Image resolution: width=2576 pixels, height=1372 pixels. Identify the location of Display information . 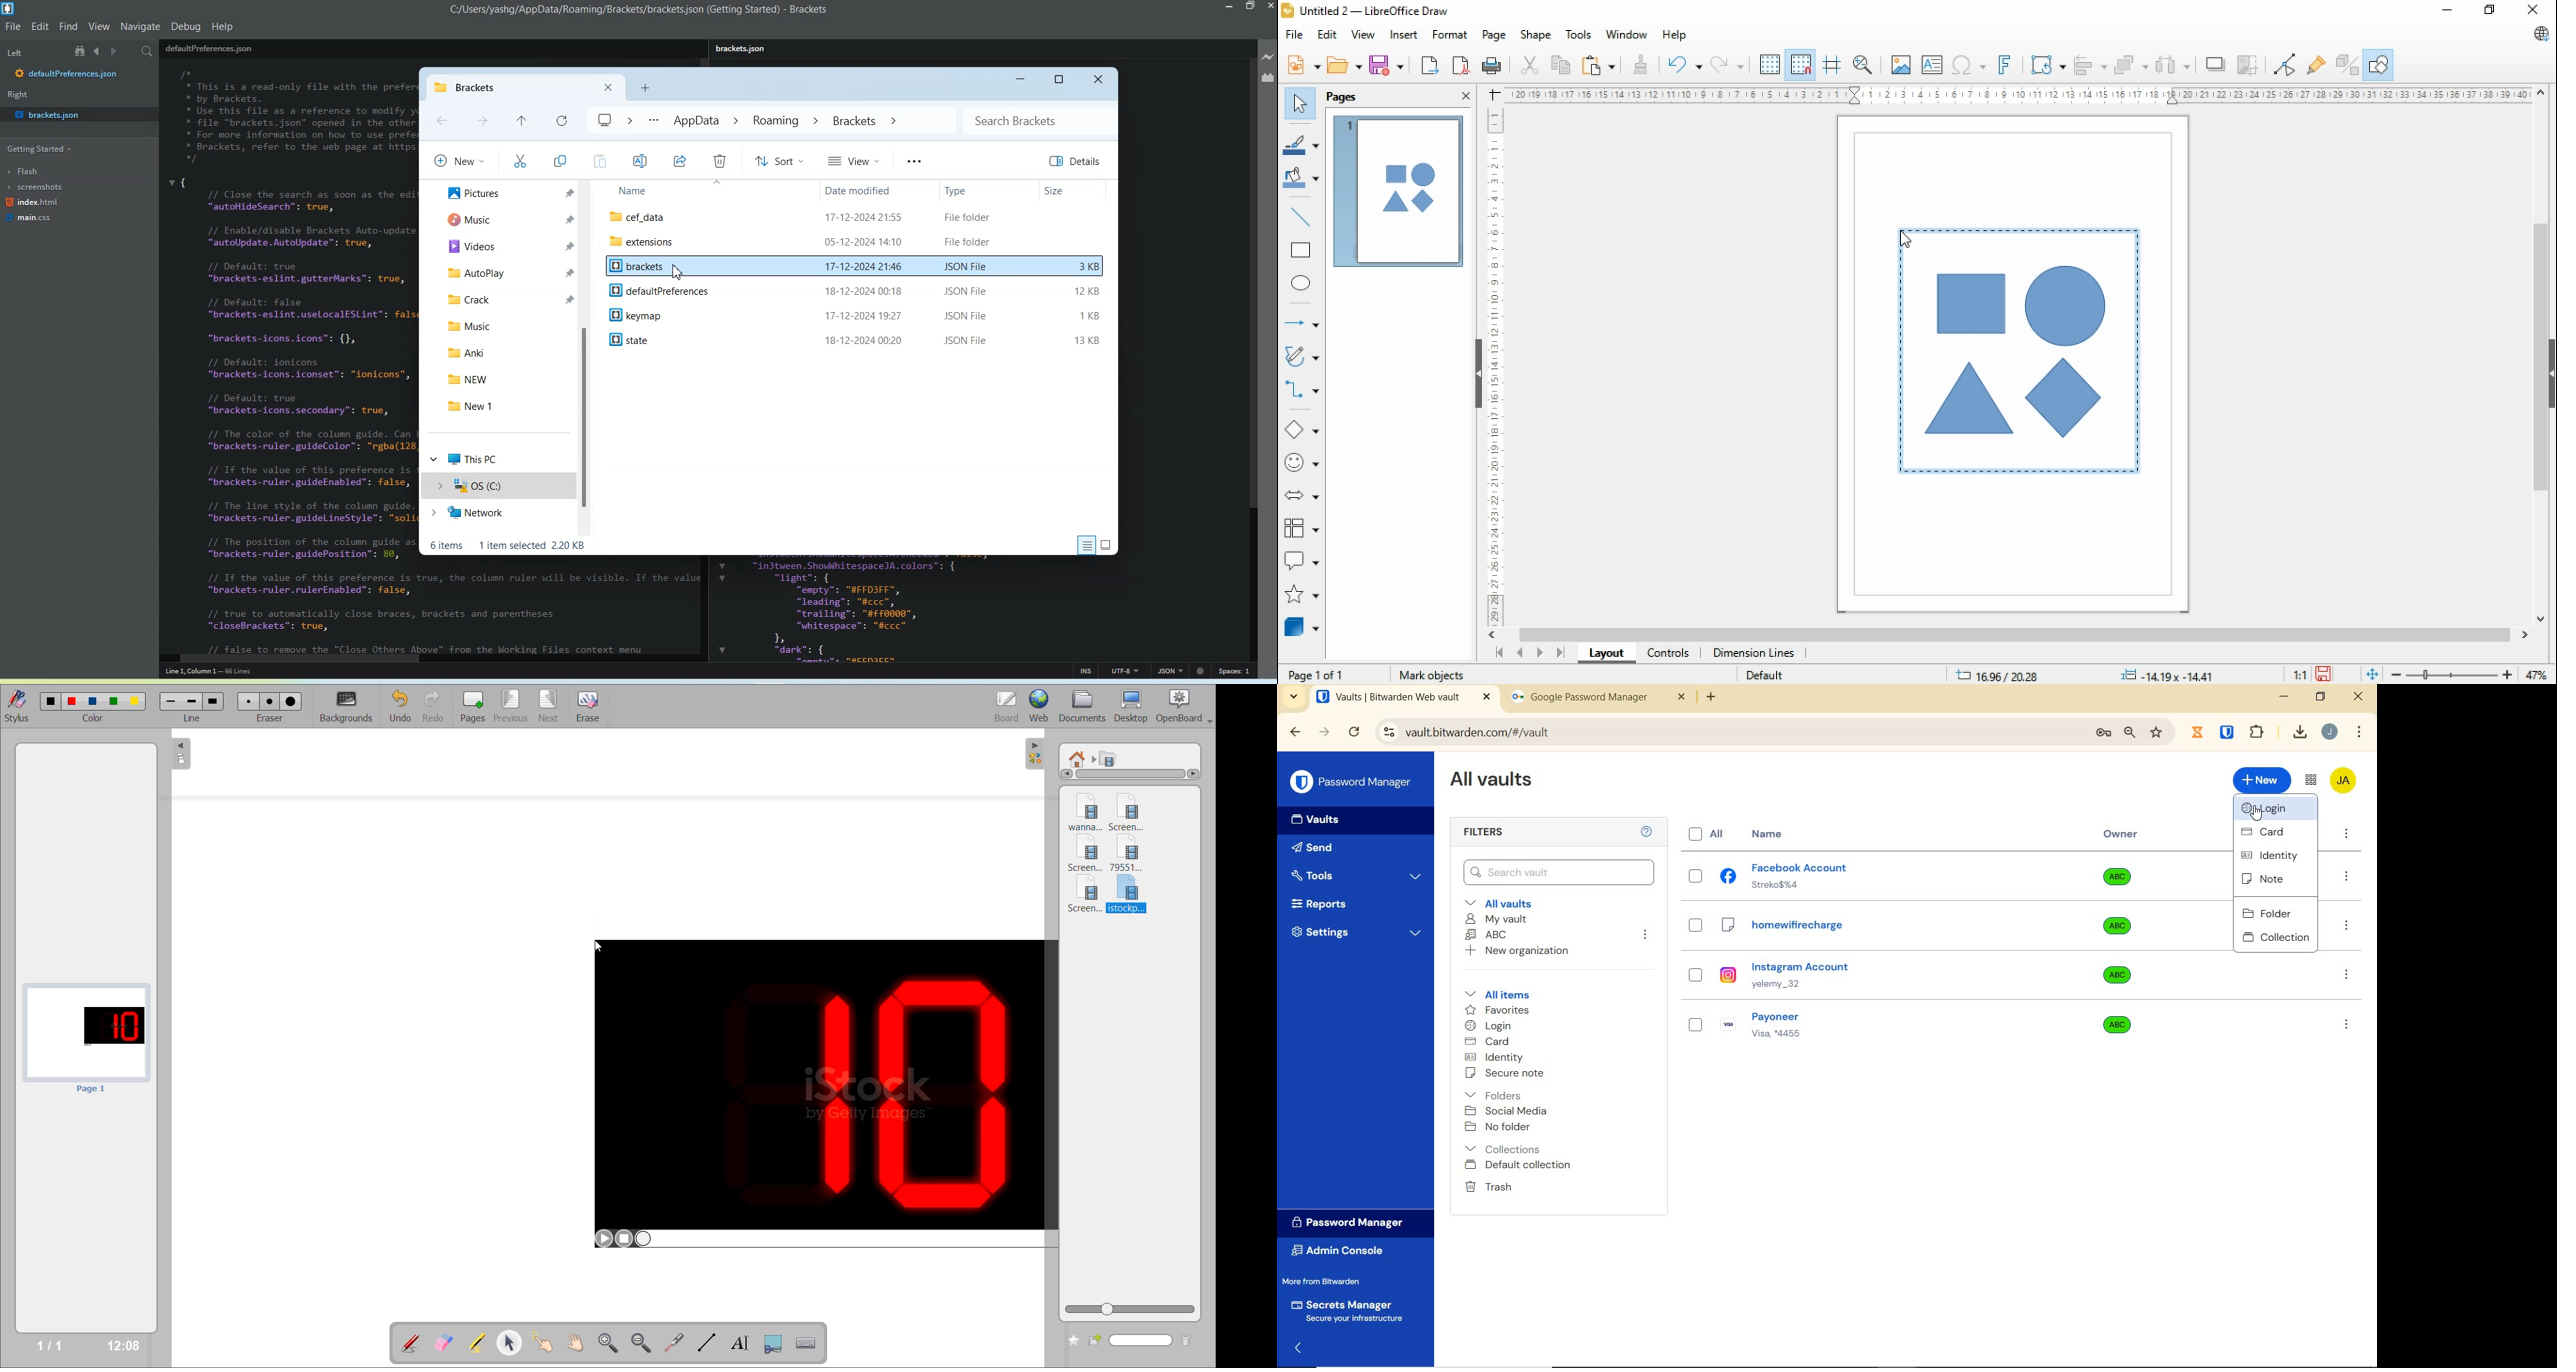
(1087, 545).